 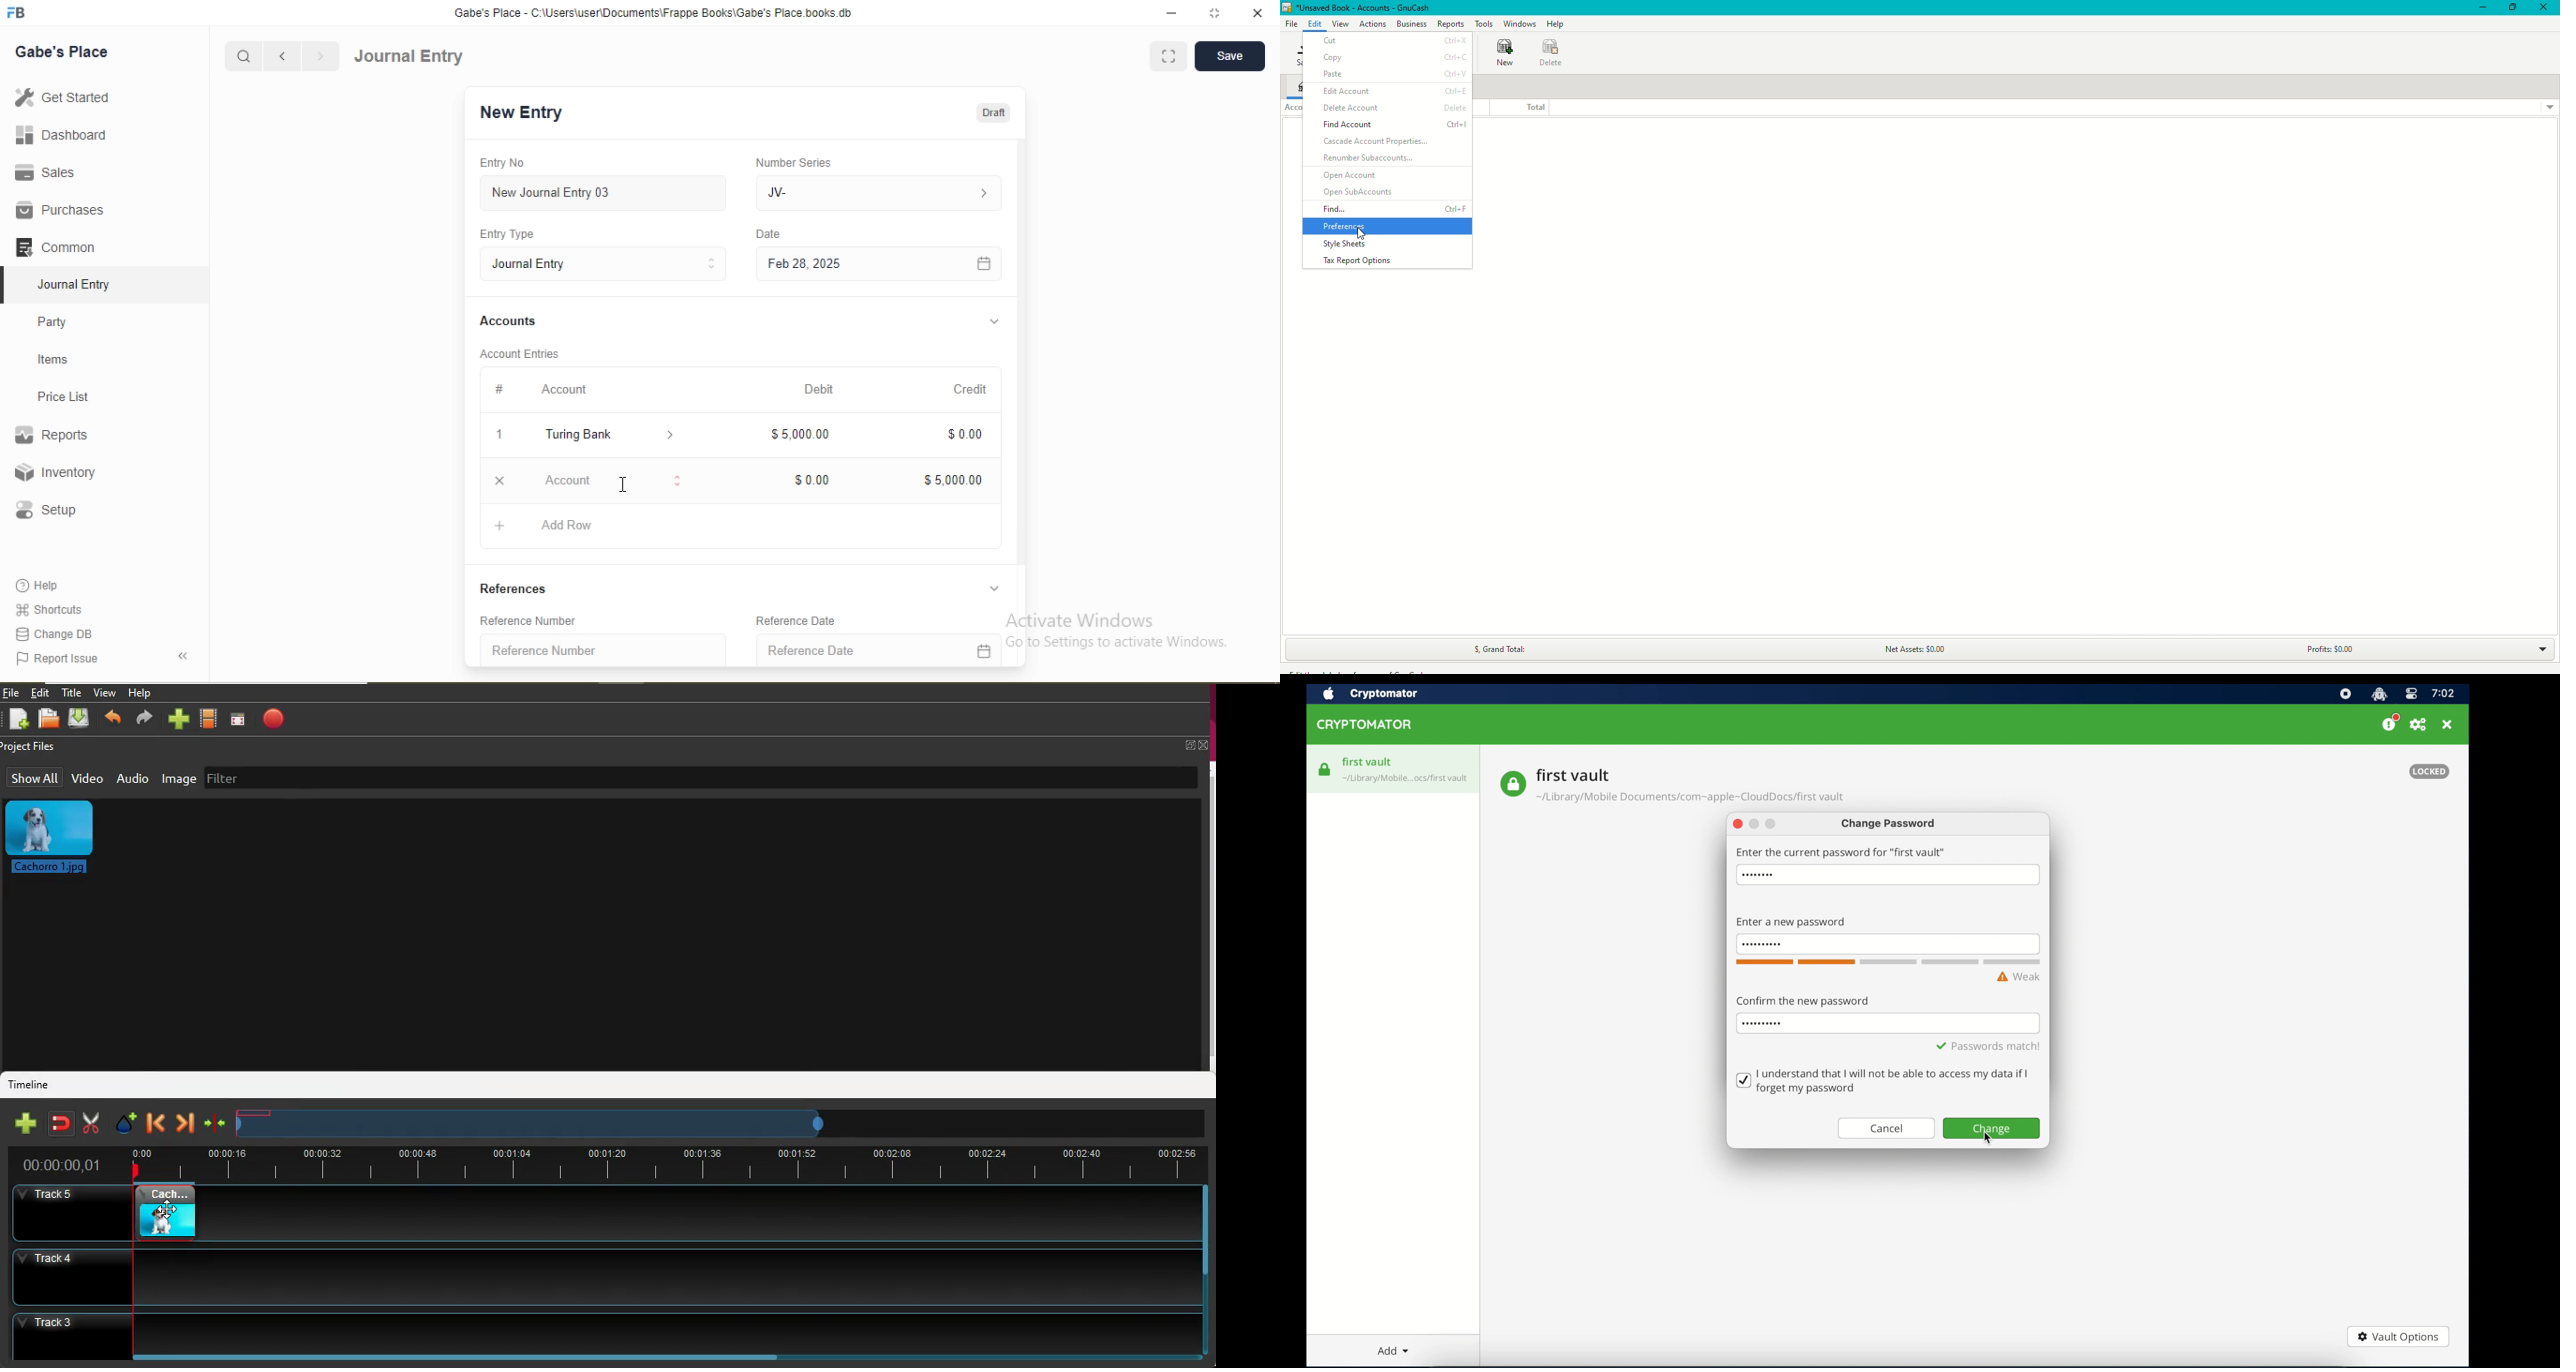 I want to click on Preferences, so click(x=1354, y=226).